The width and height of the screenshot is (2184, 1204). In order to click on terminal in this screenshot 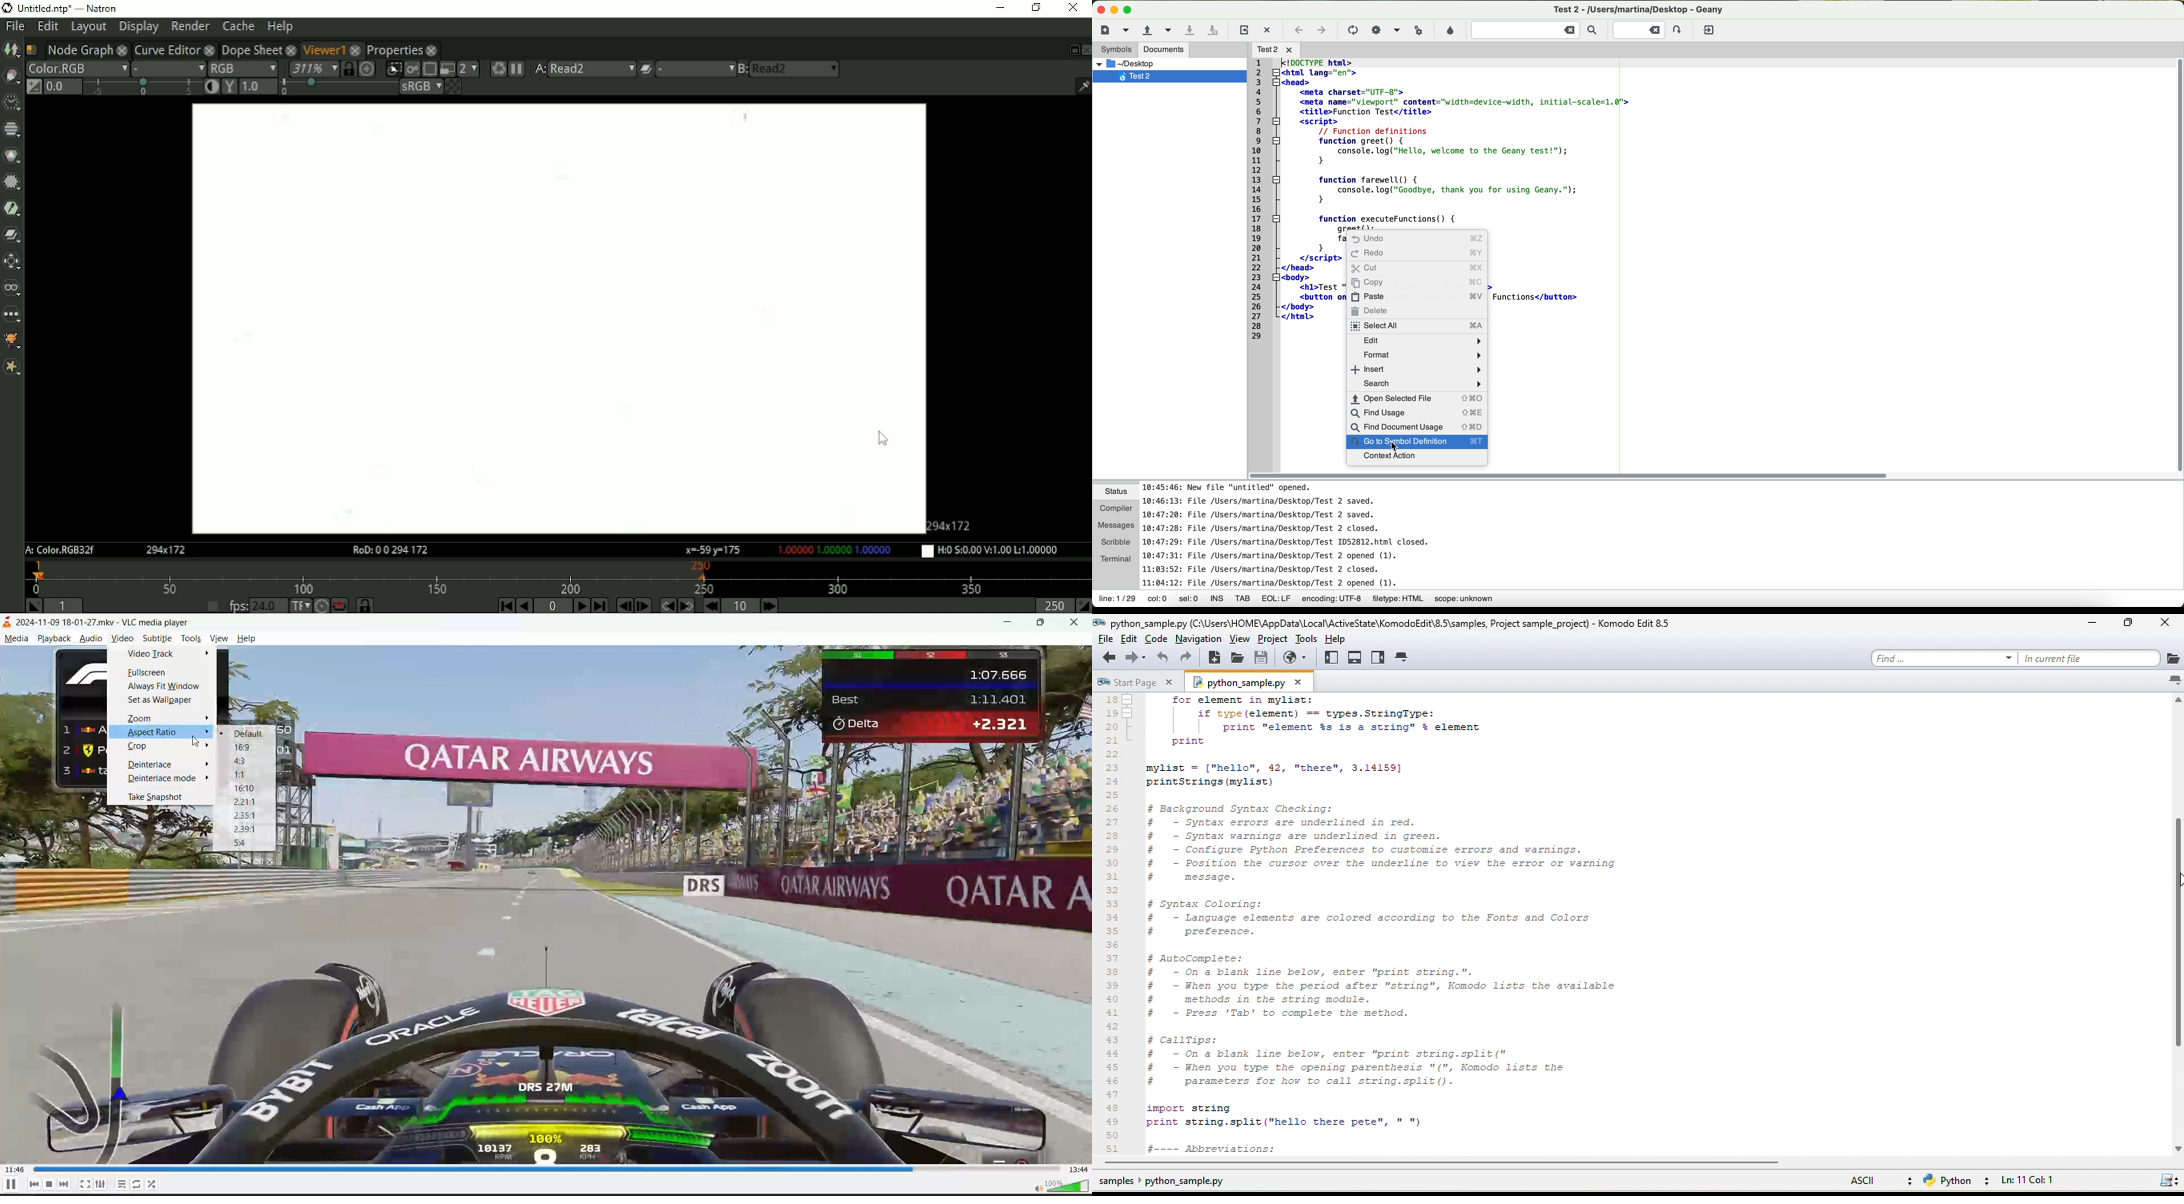, I will do `click(1113, 559)`.